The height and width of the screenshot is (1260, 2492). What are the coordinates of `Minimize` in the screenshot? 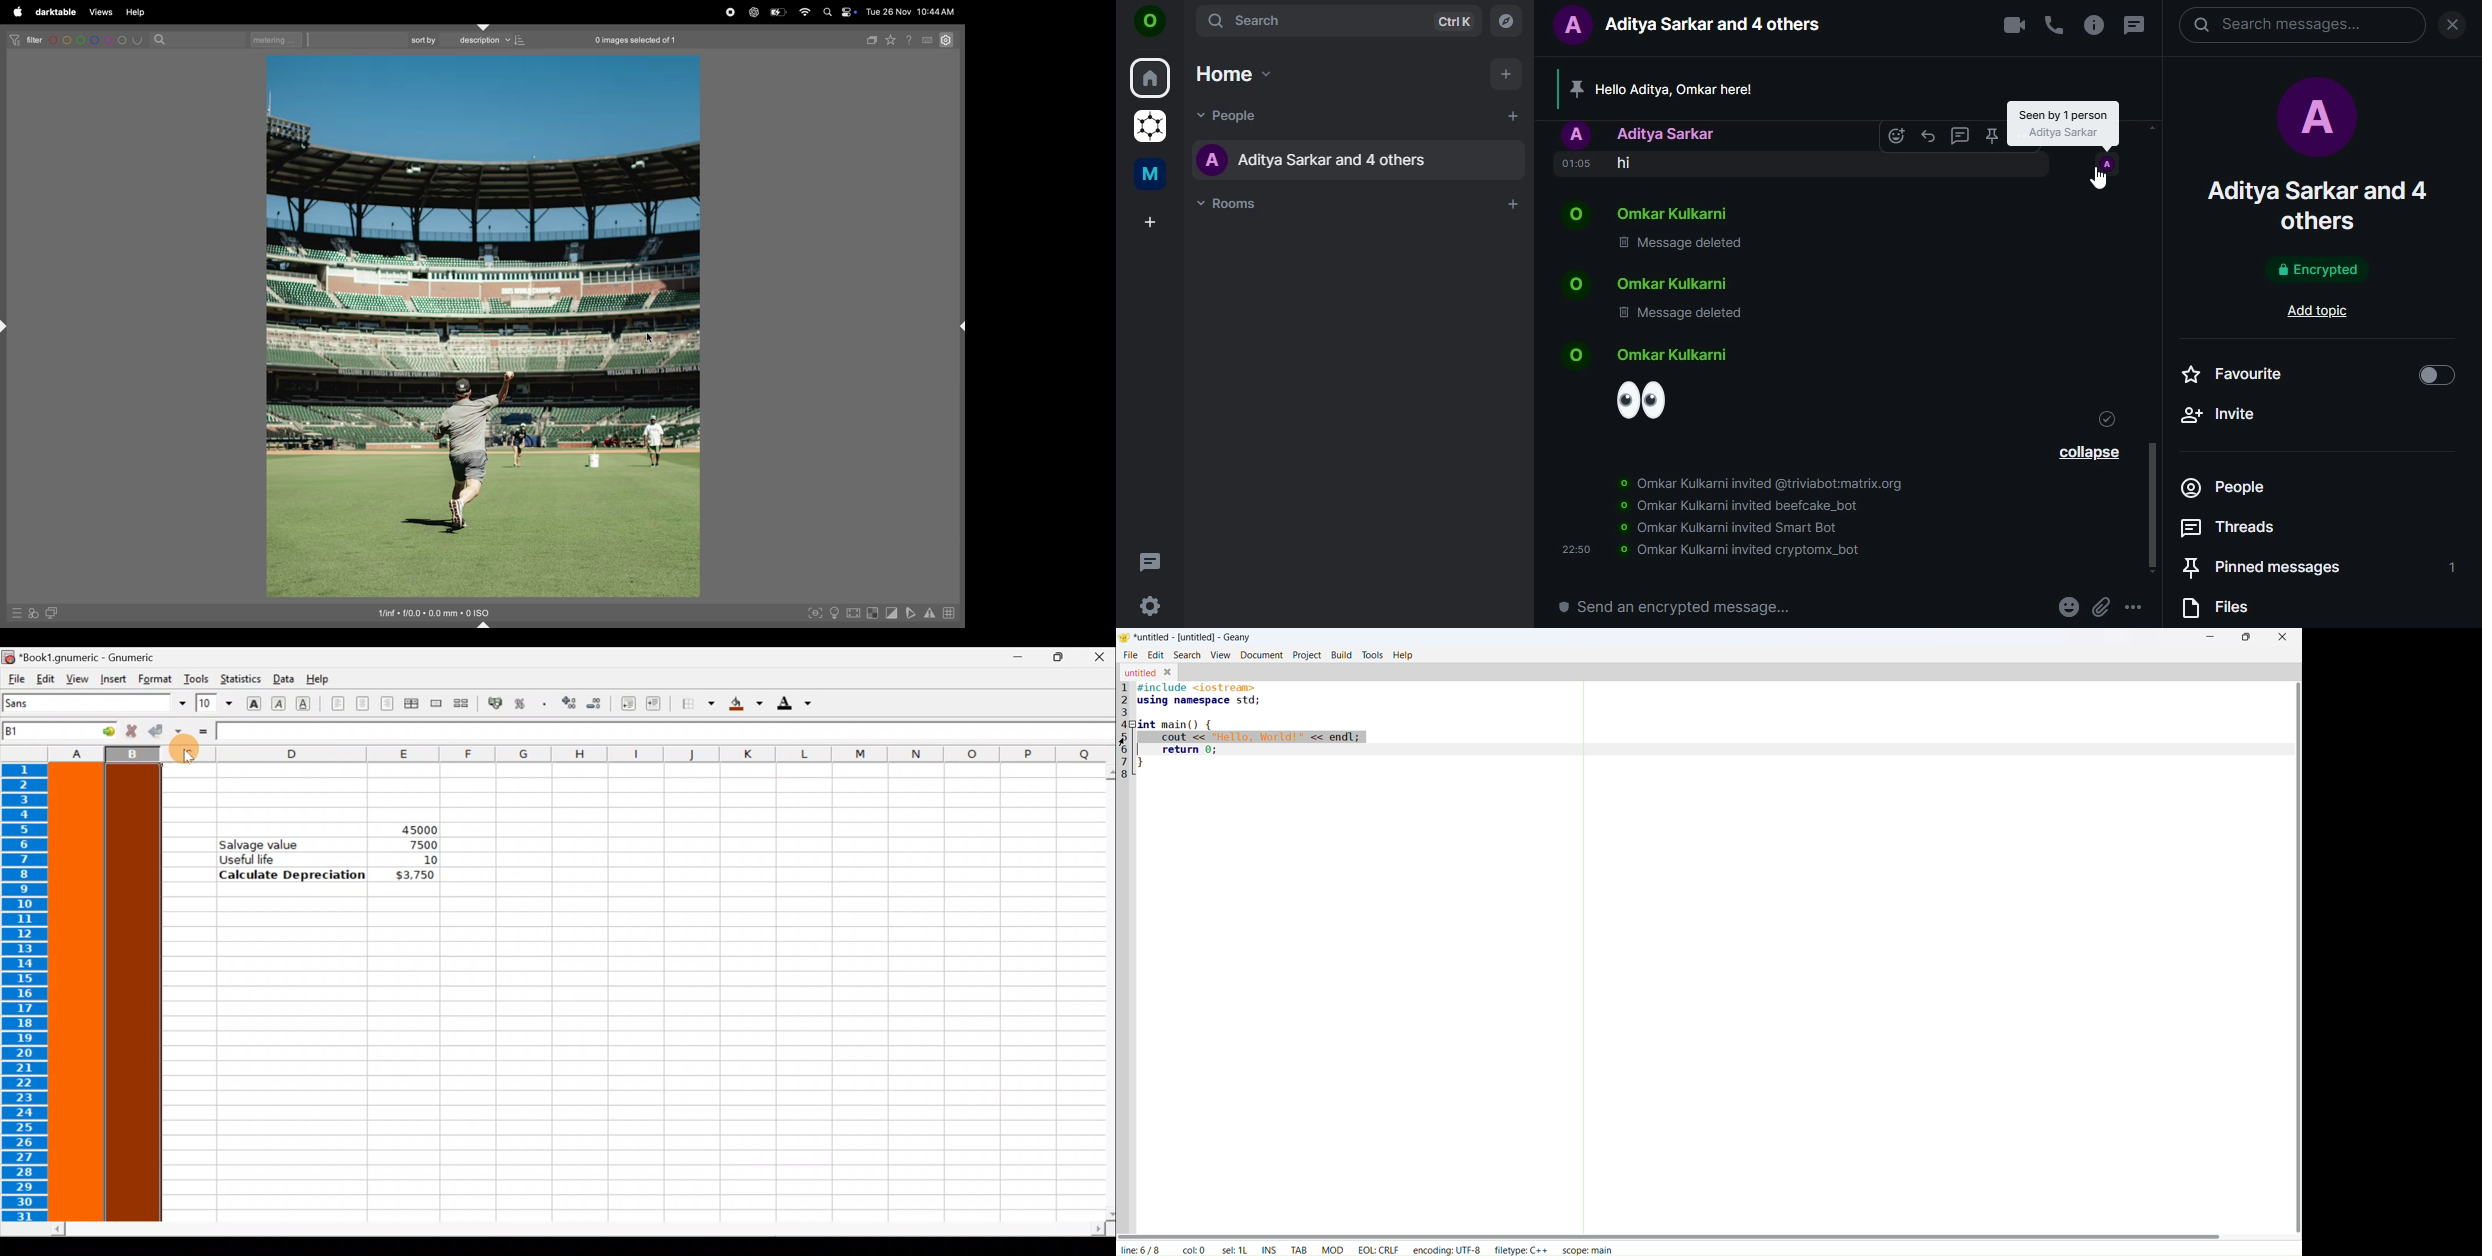 It's located at (1012, 661).